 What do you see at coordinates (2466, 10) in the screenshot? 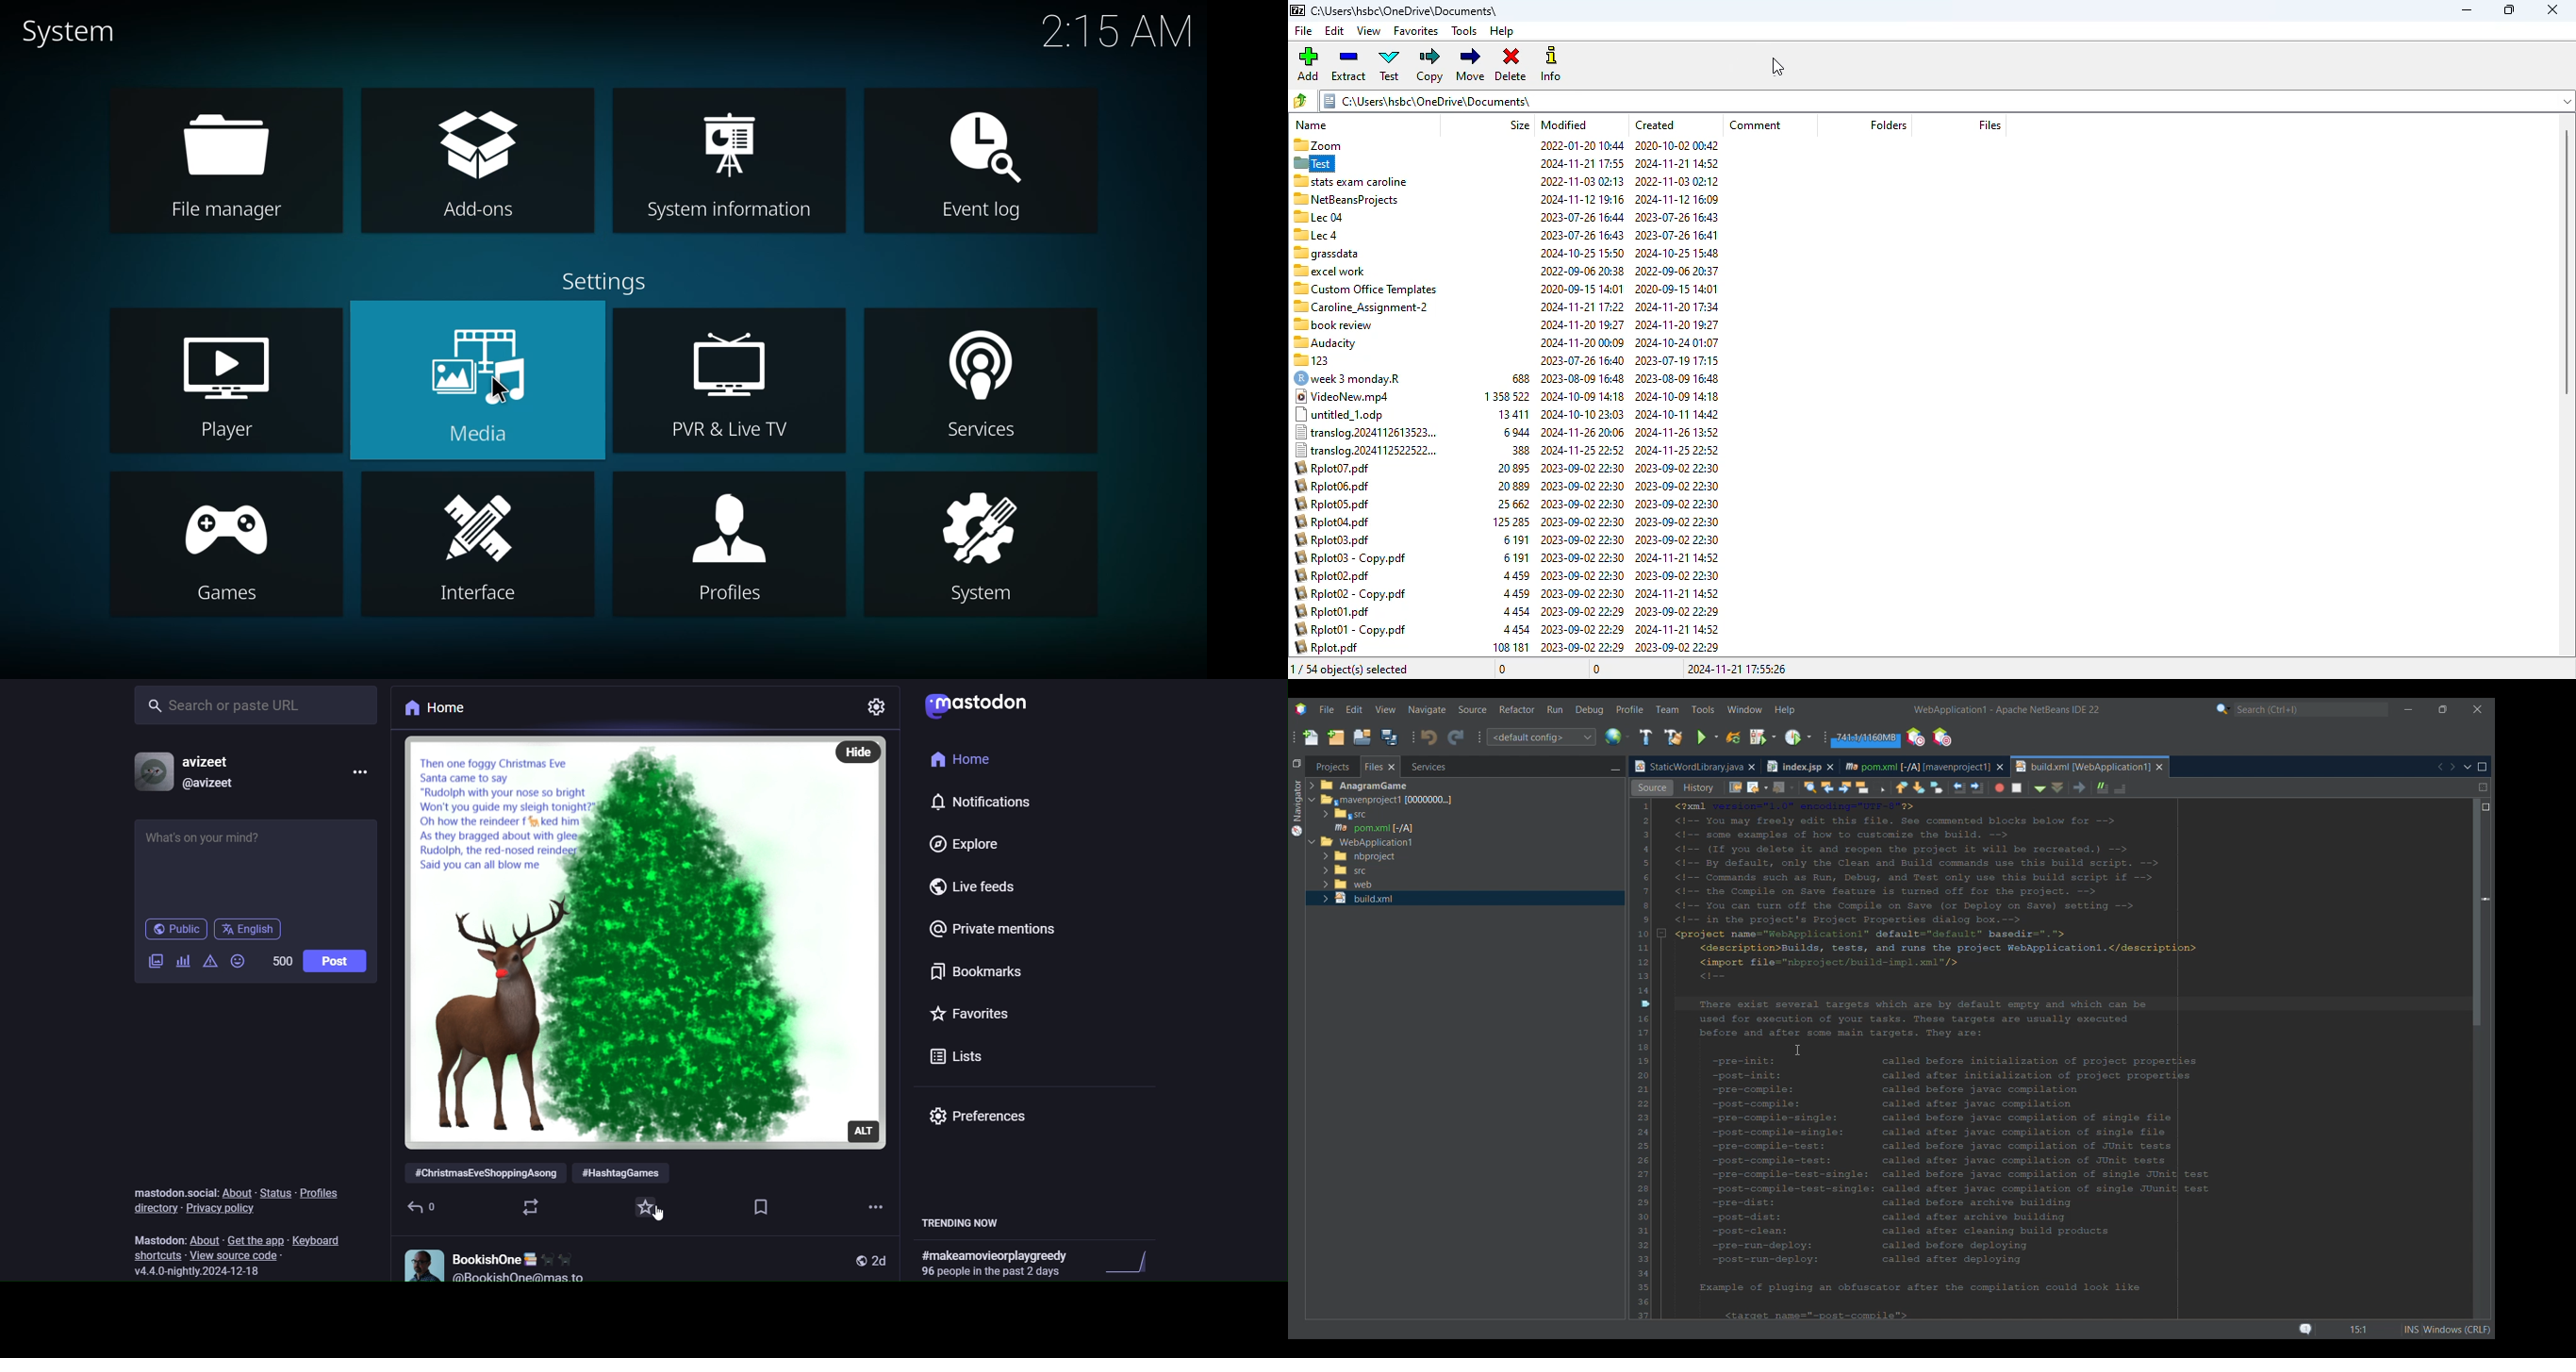
I see `minimize` at bounding box center [2466, 10].